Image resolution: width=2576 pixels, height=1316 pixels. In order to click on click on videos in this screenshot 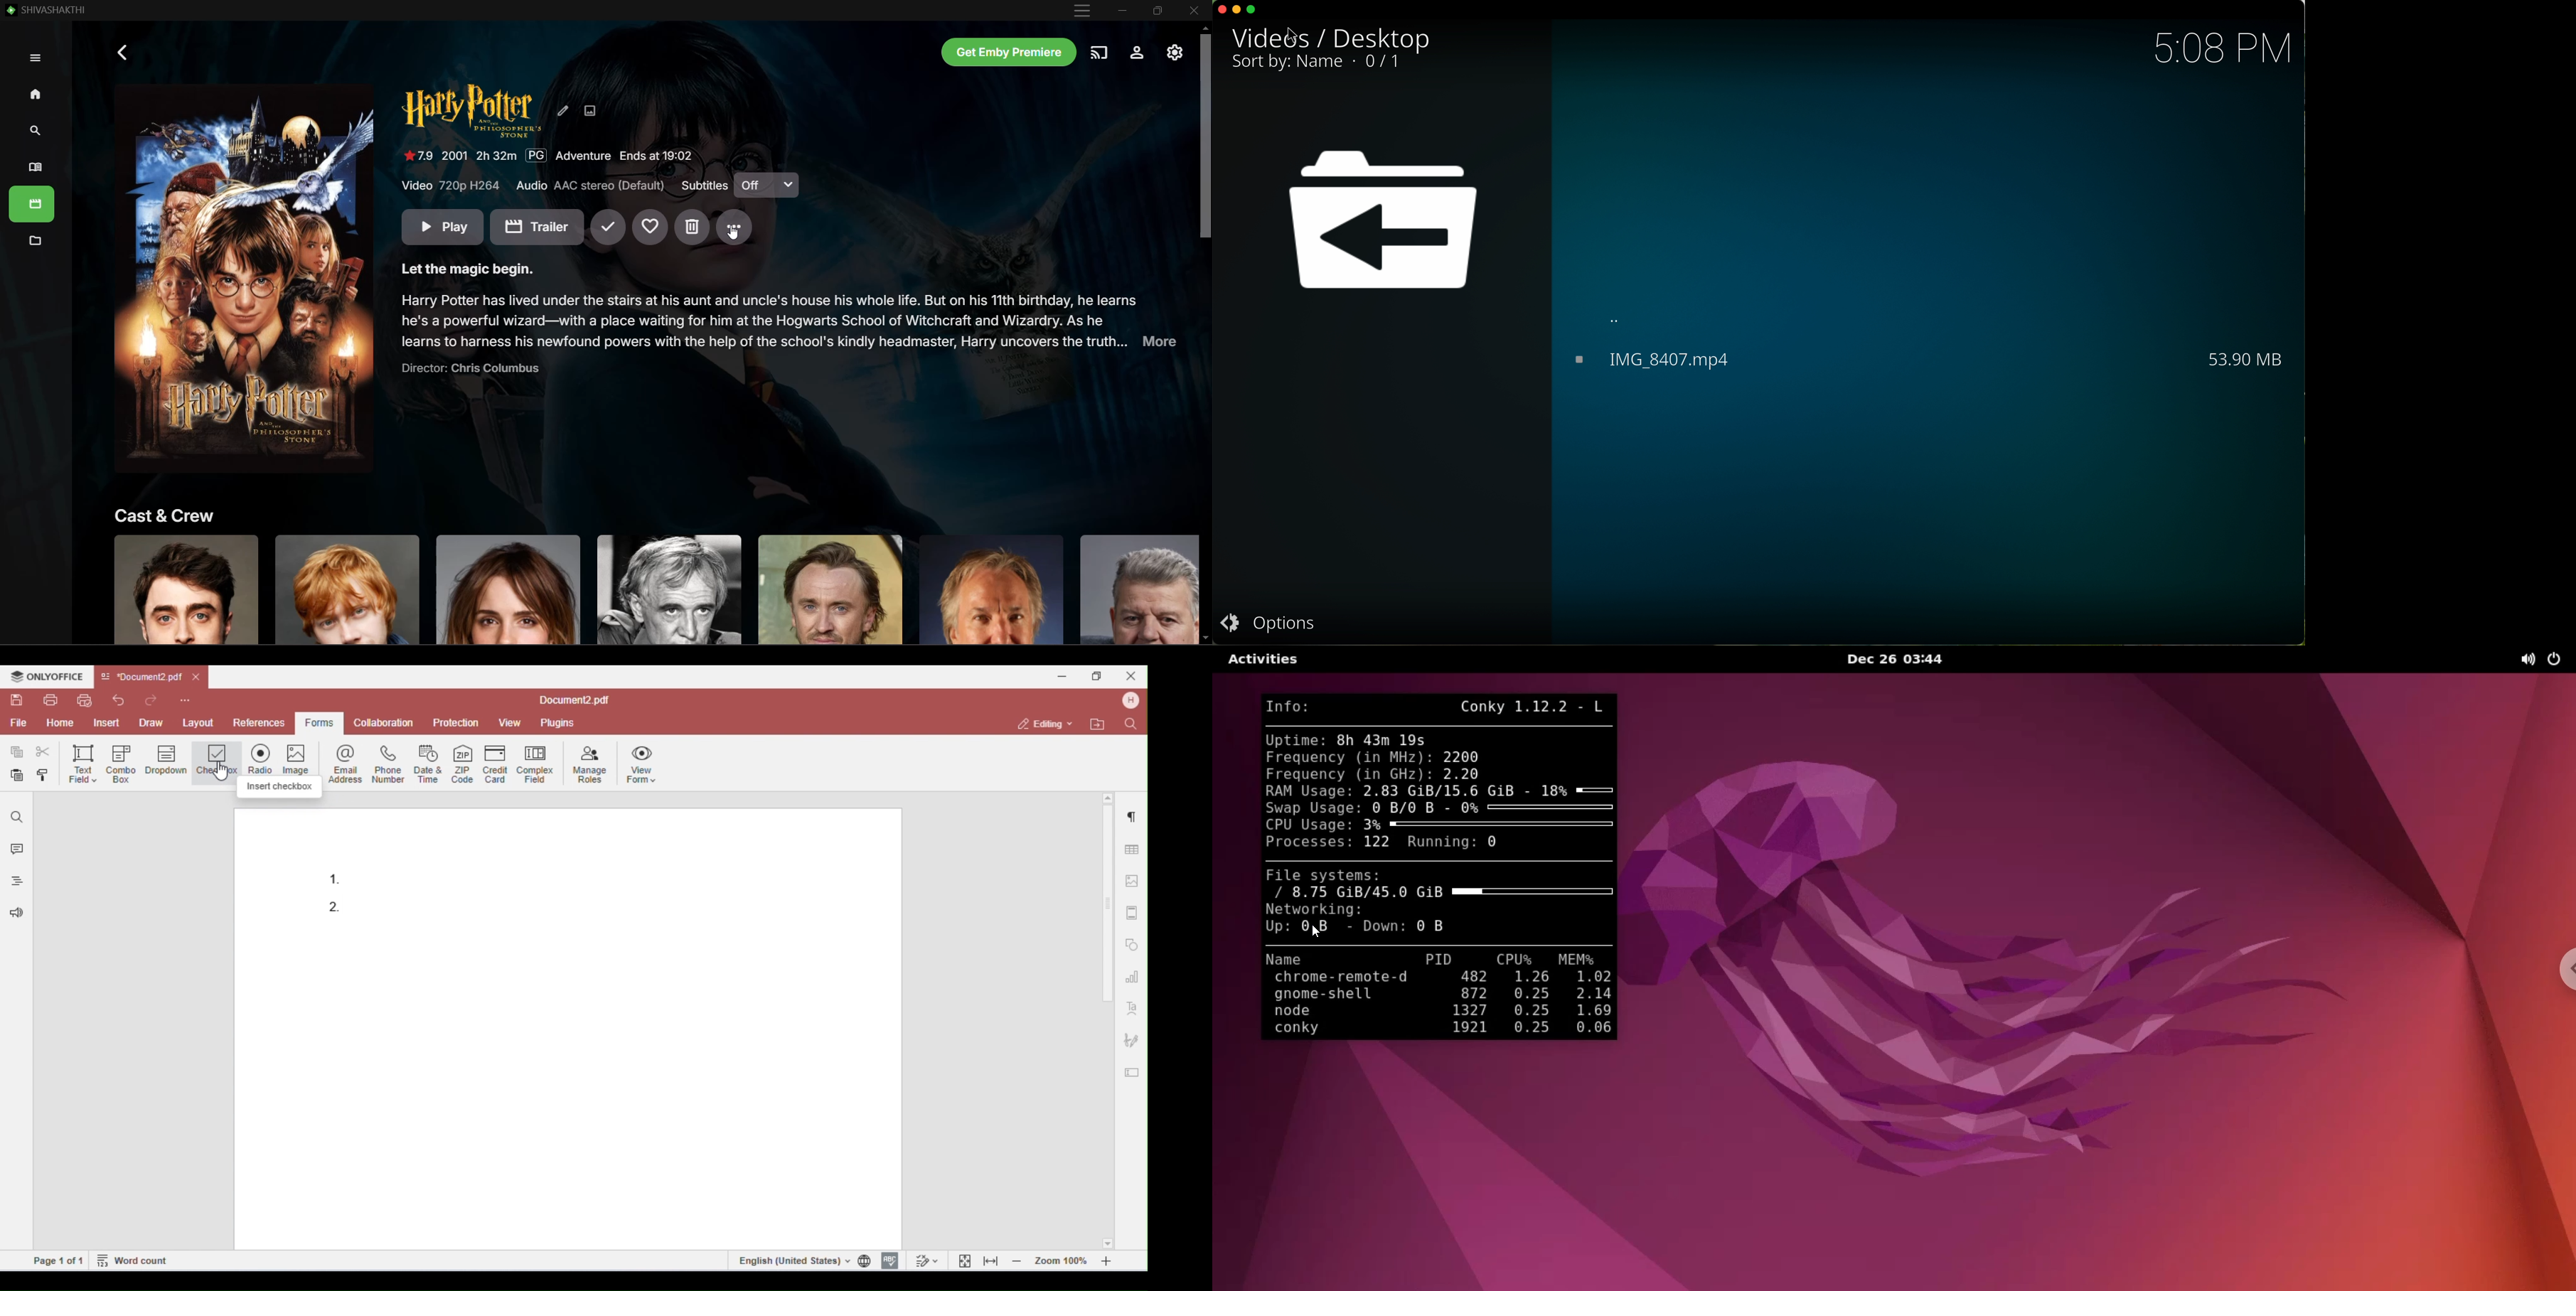, I will do `click(1273, 38)`.